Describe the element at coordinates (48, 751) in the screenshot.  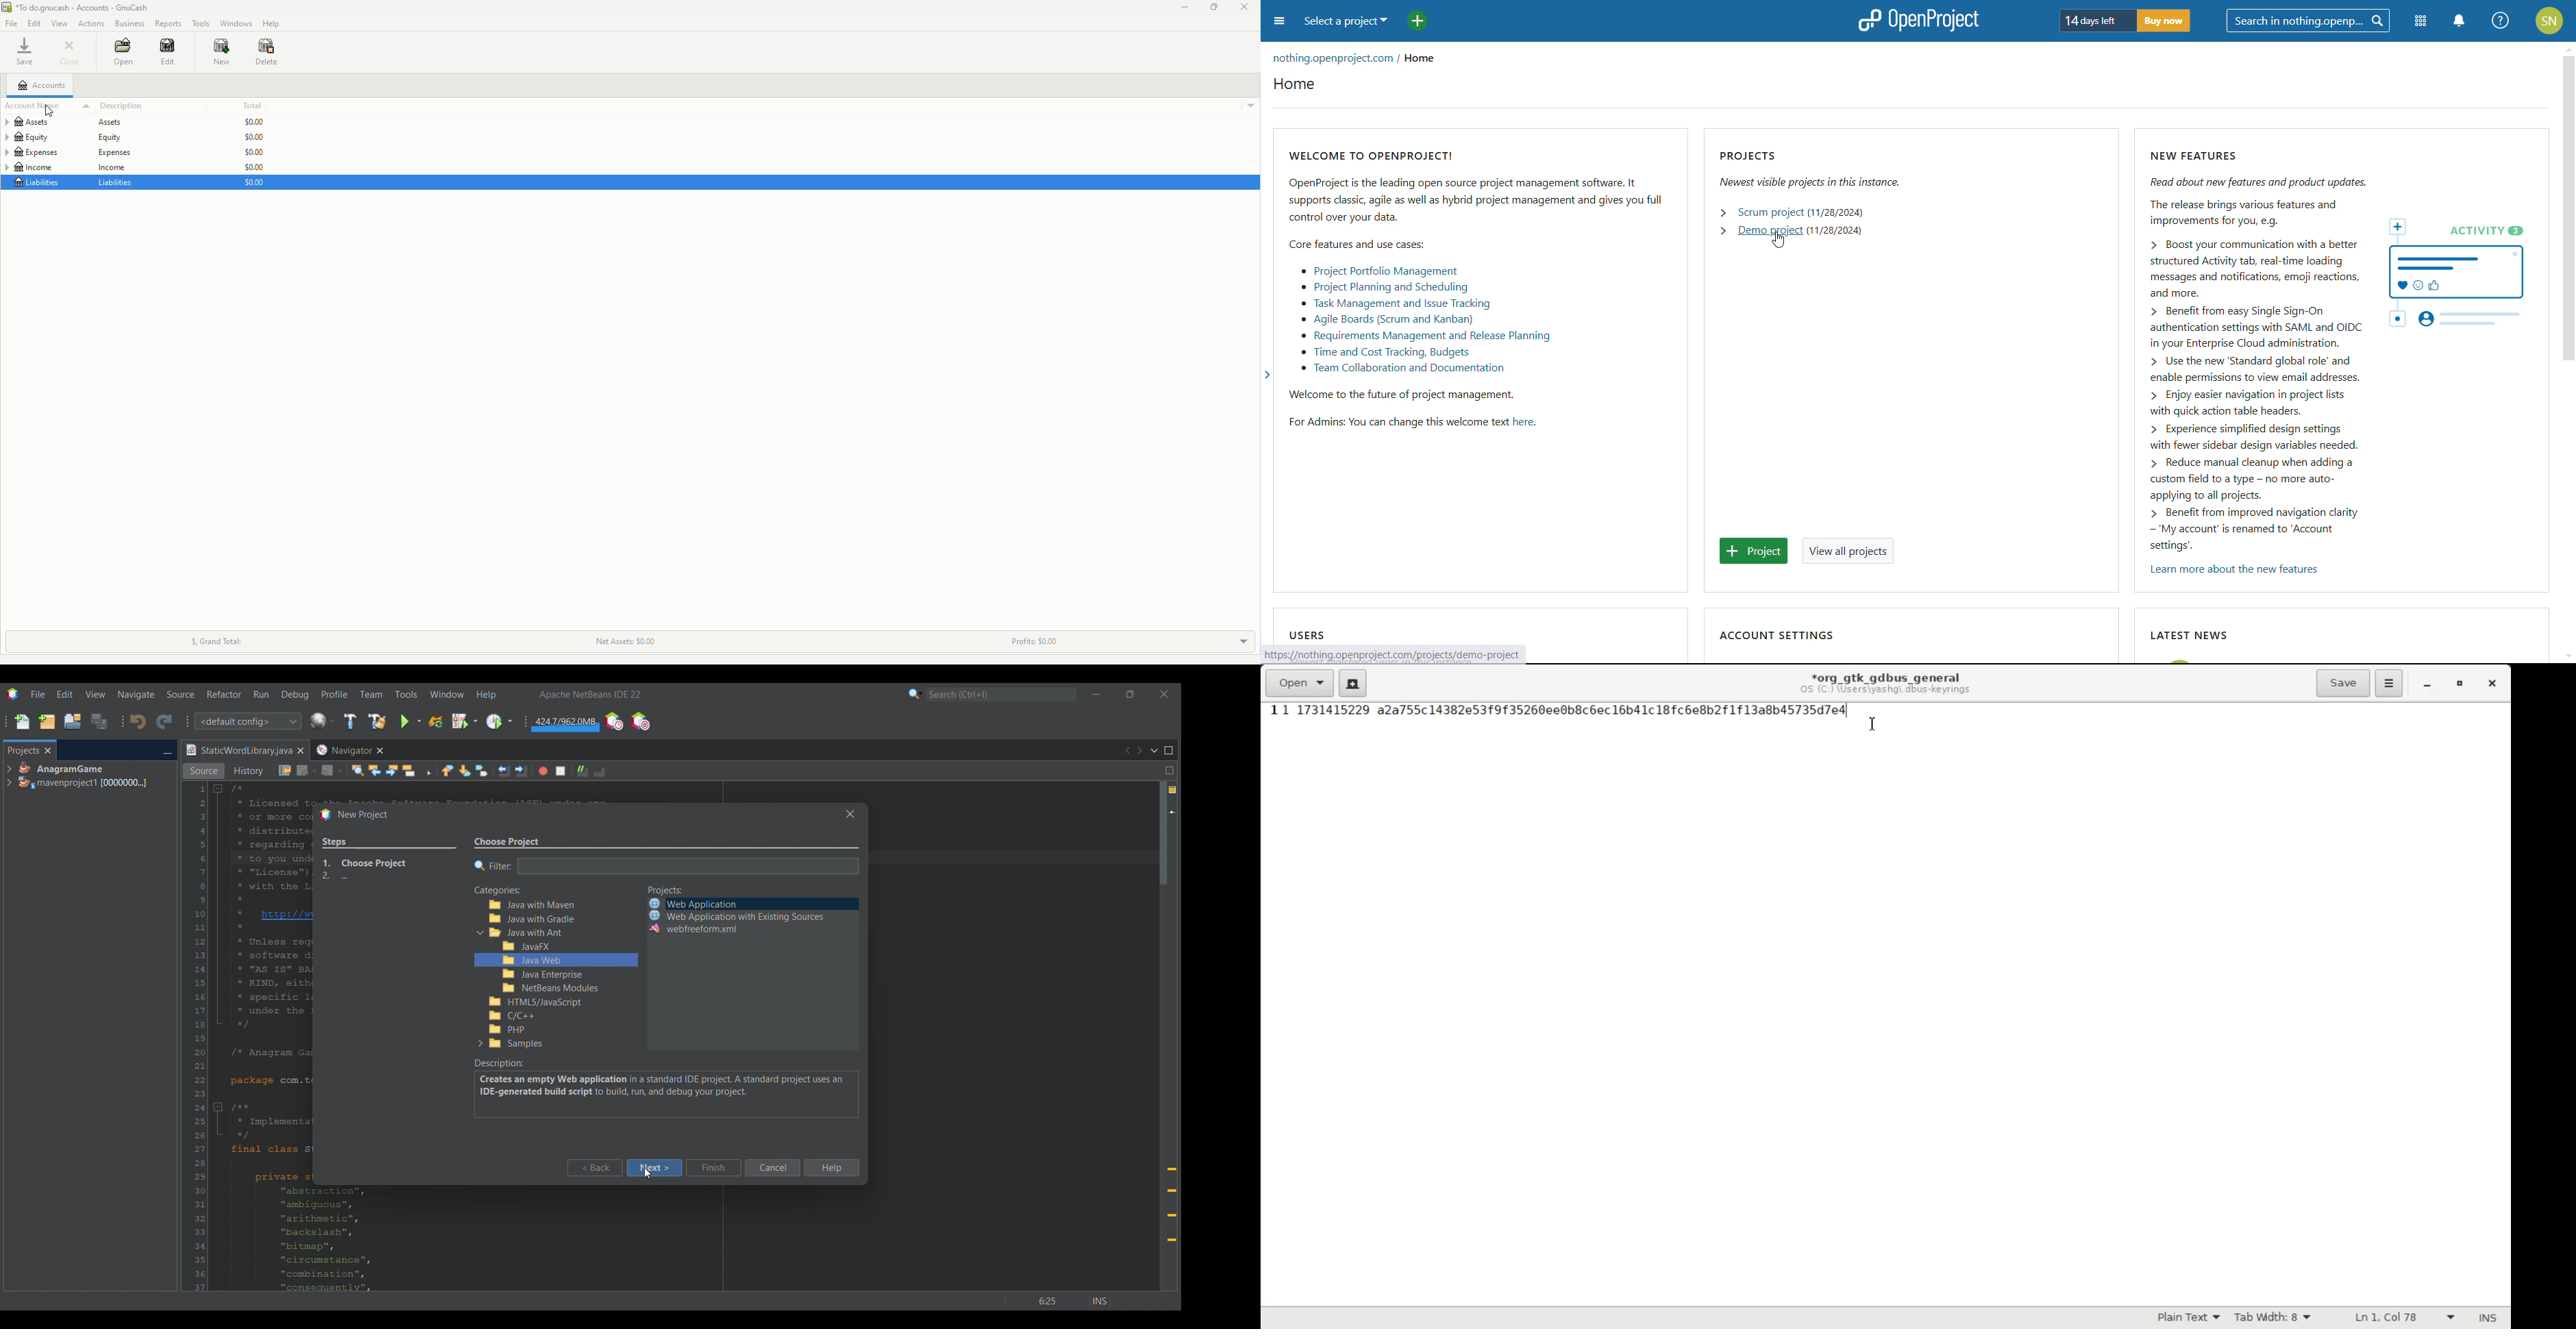
I see `Close tab` at that location.